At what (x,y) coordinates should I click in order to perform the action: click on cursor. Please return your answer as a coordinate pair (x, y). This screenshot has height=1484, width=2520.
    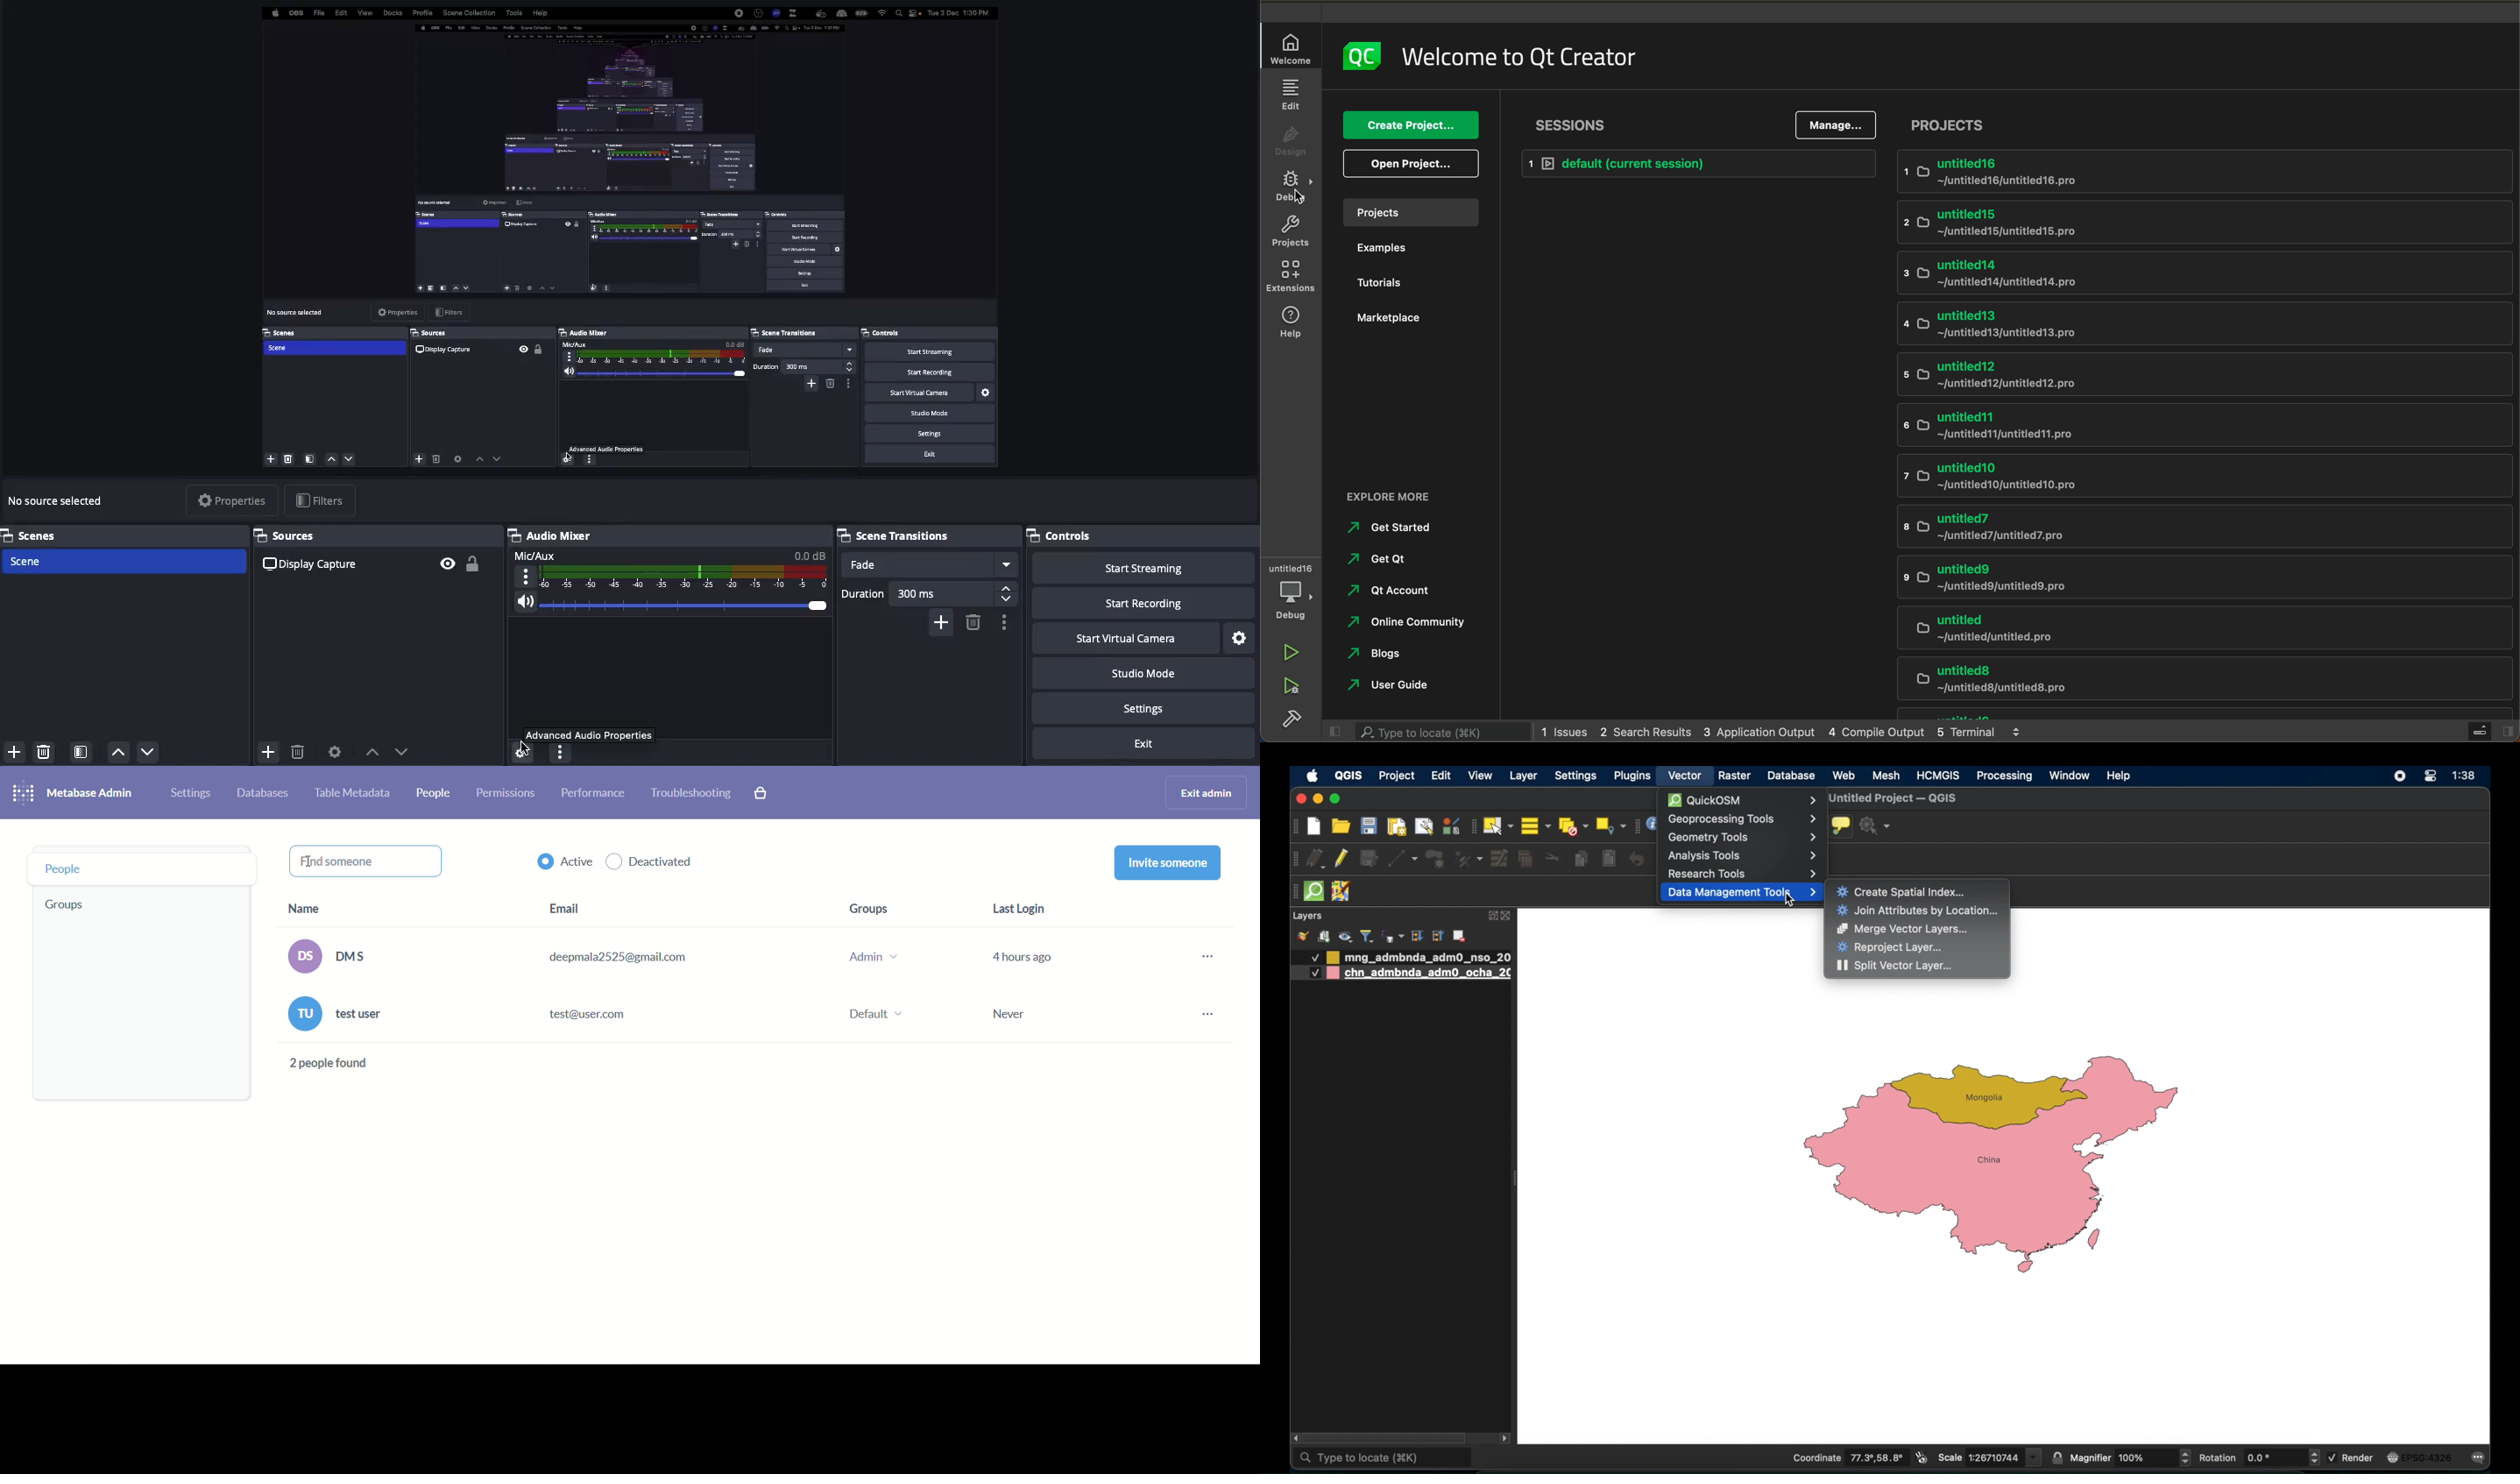
    Looking at the image, I should click on (517, 753).